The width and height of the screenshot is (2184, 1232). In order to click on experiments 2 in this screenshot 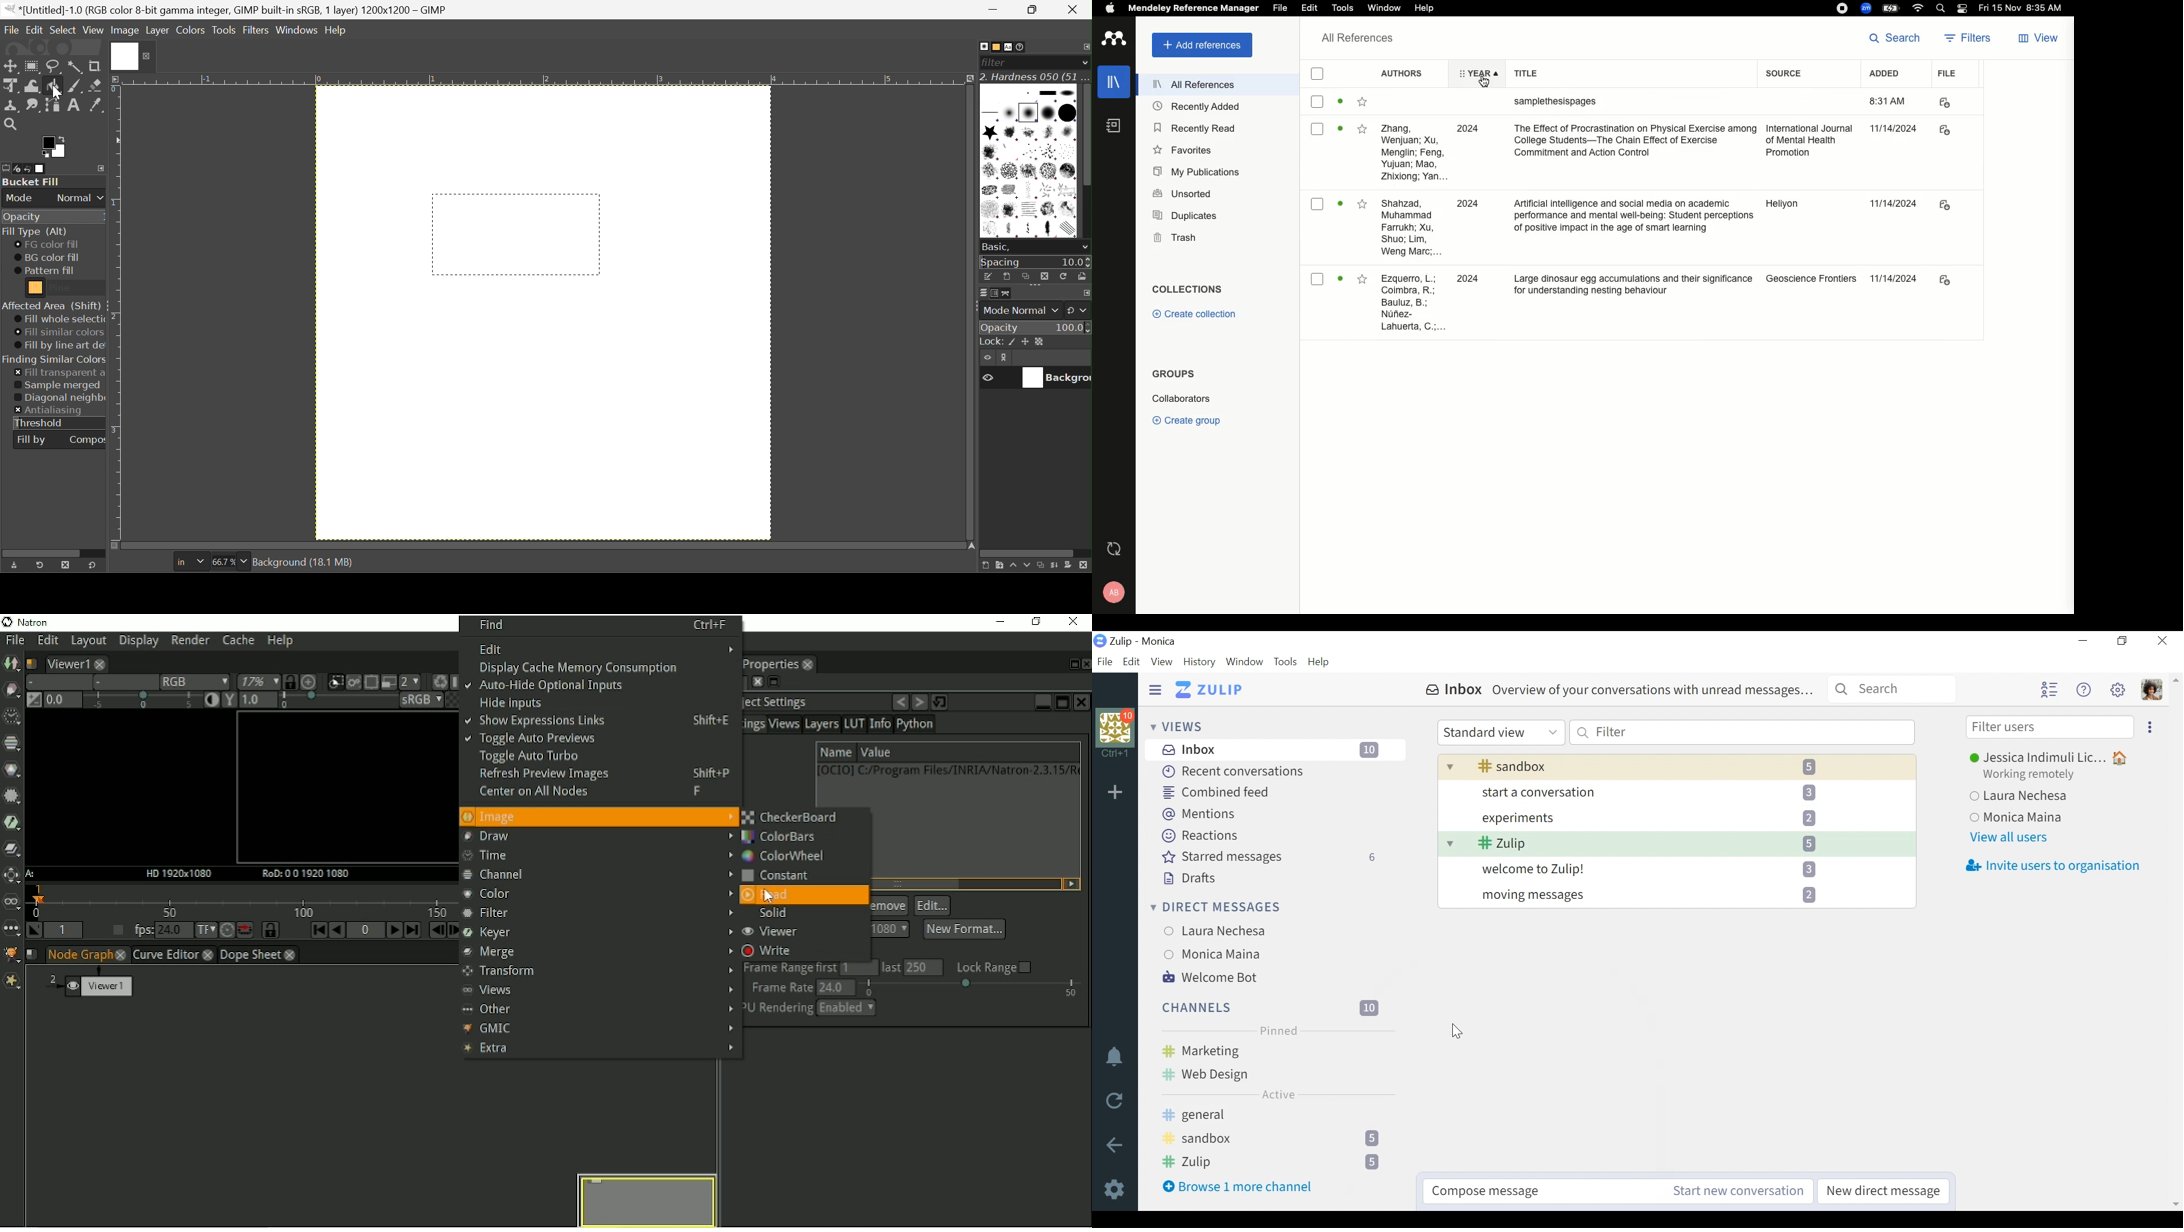, I will do `click(1677, 816)`.